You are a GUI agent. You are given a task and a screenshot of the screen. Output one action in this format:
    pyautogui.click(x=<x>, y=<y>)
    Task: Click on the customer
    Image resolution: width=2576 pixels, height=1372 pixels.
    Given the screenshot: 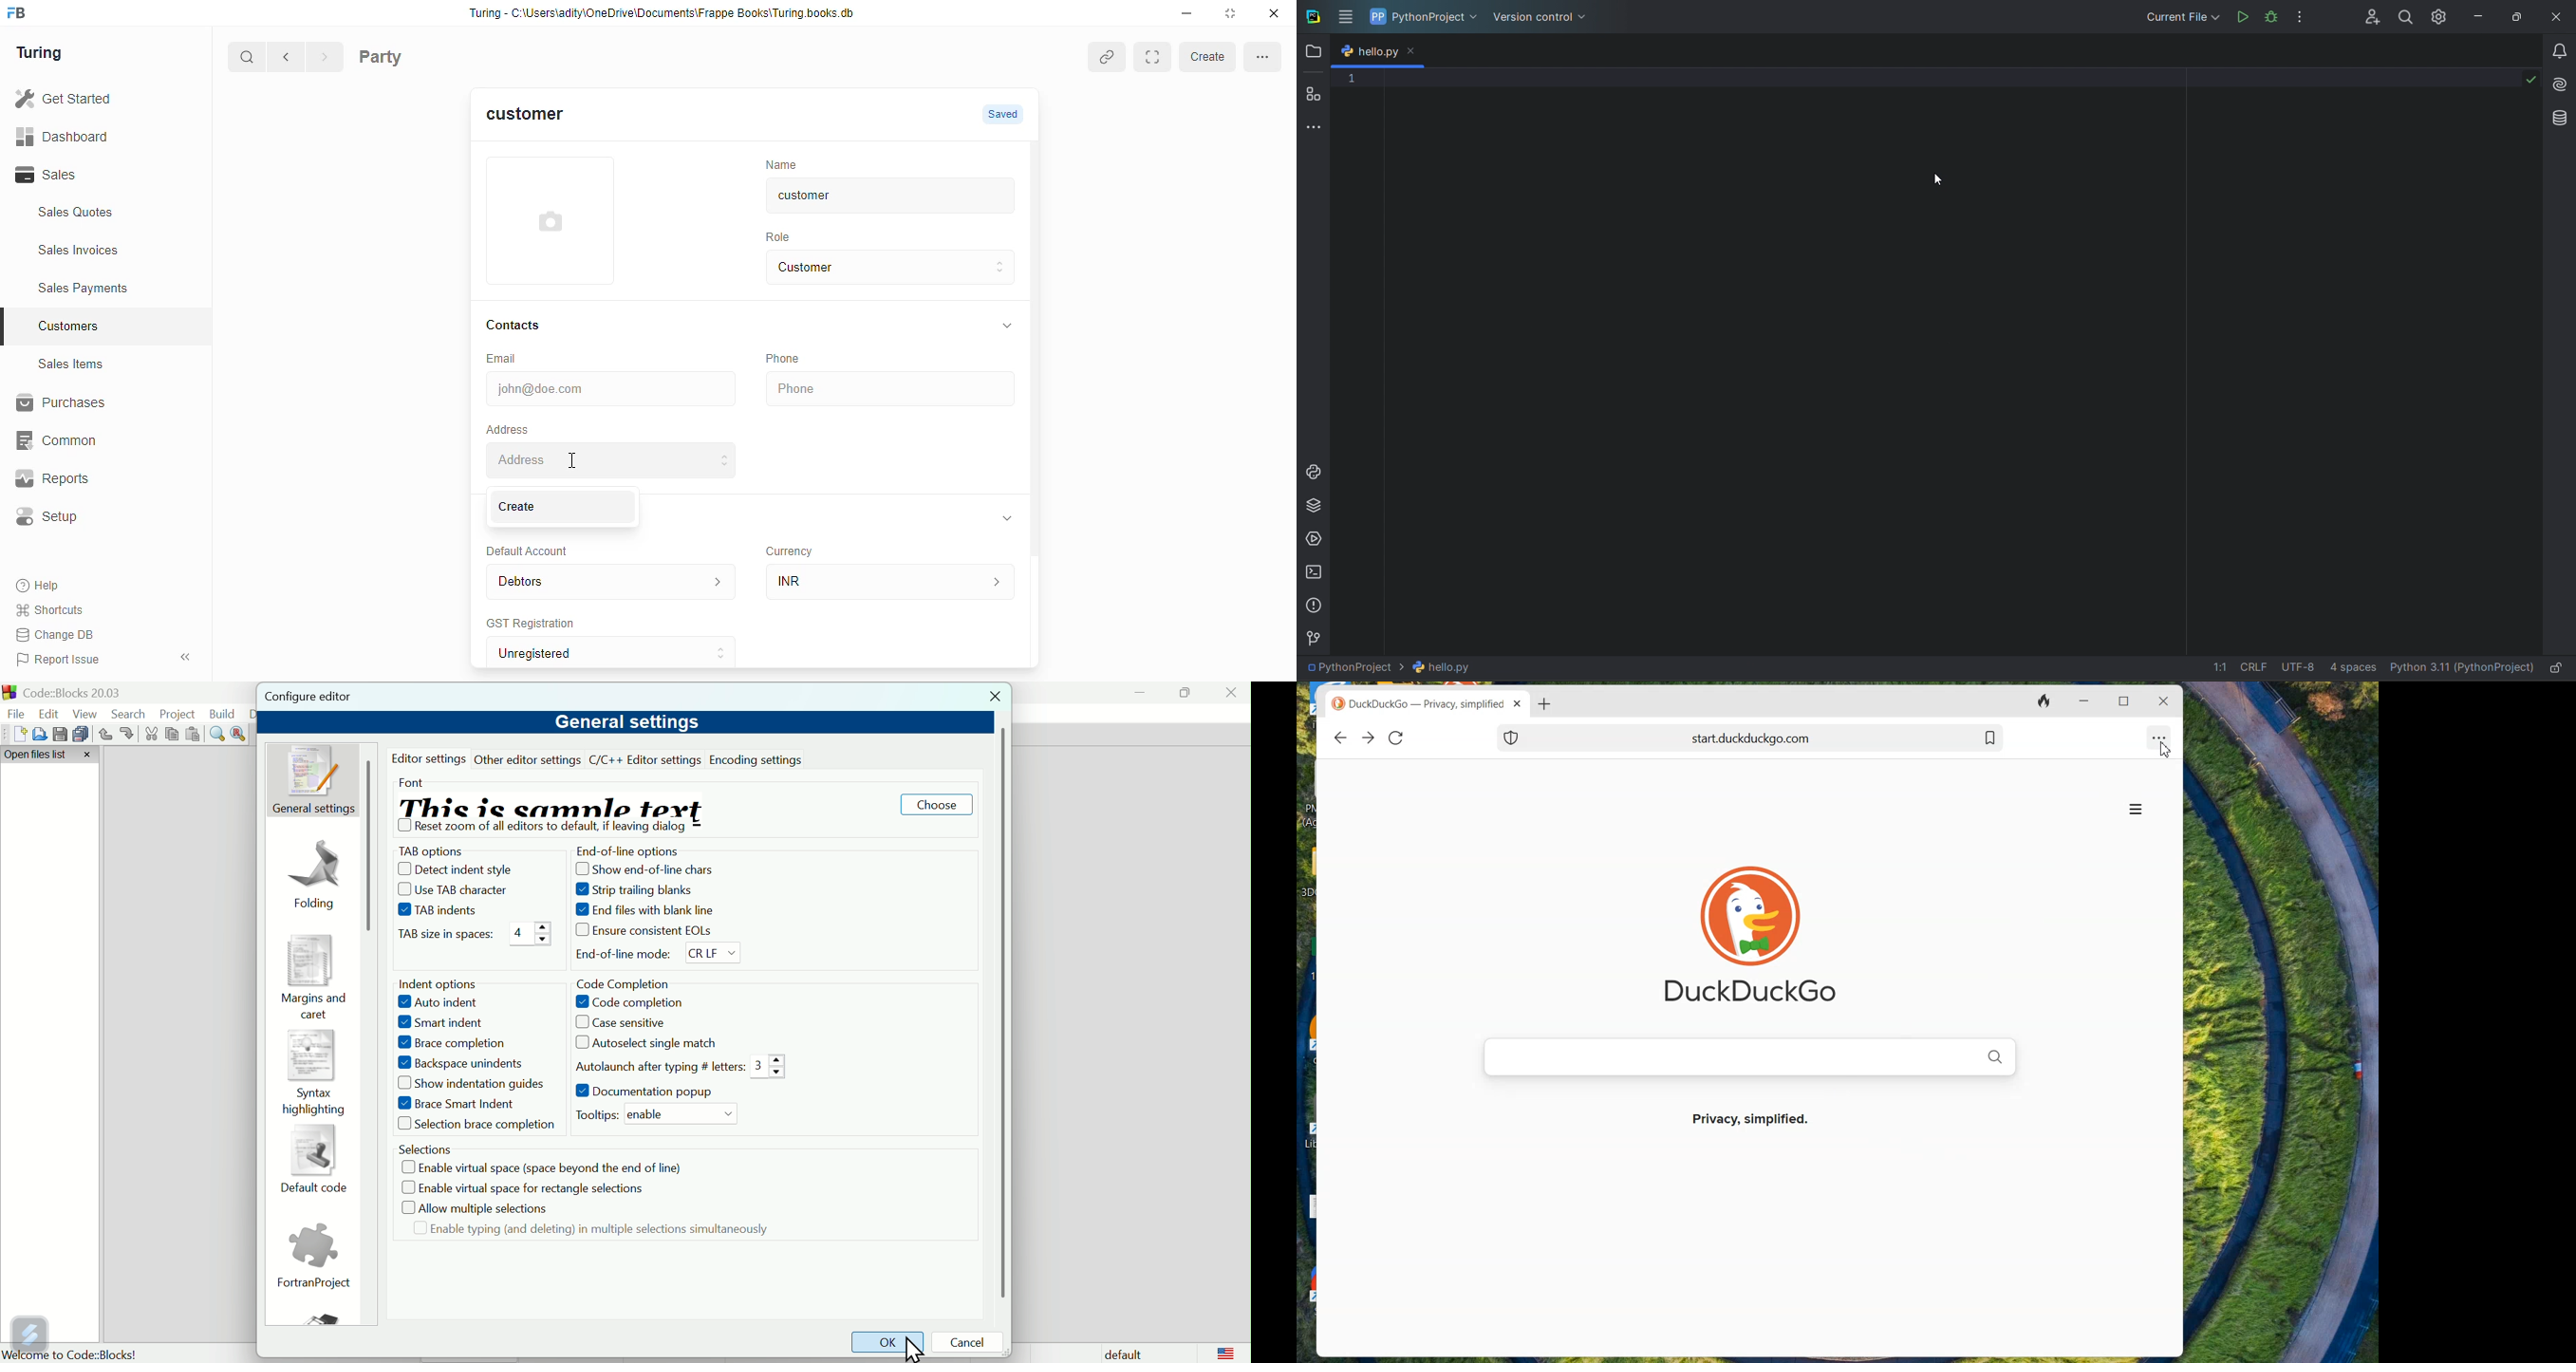 What is the action you would take?
    pyautogui.click(x=868, y=198)
    